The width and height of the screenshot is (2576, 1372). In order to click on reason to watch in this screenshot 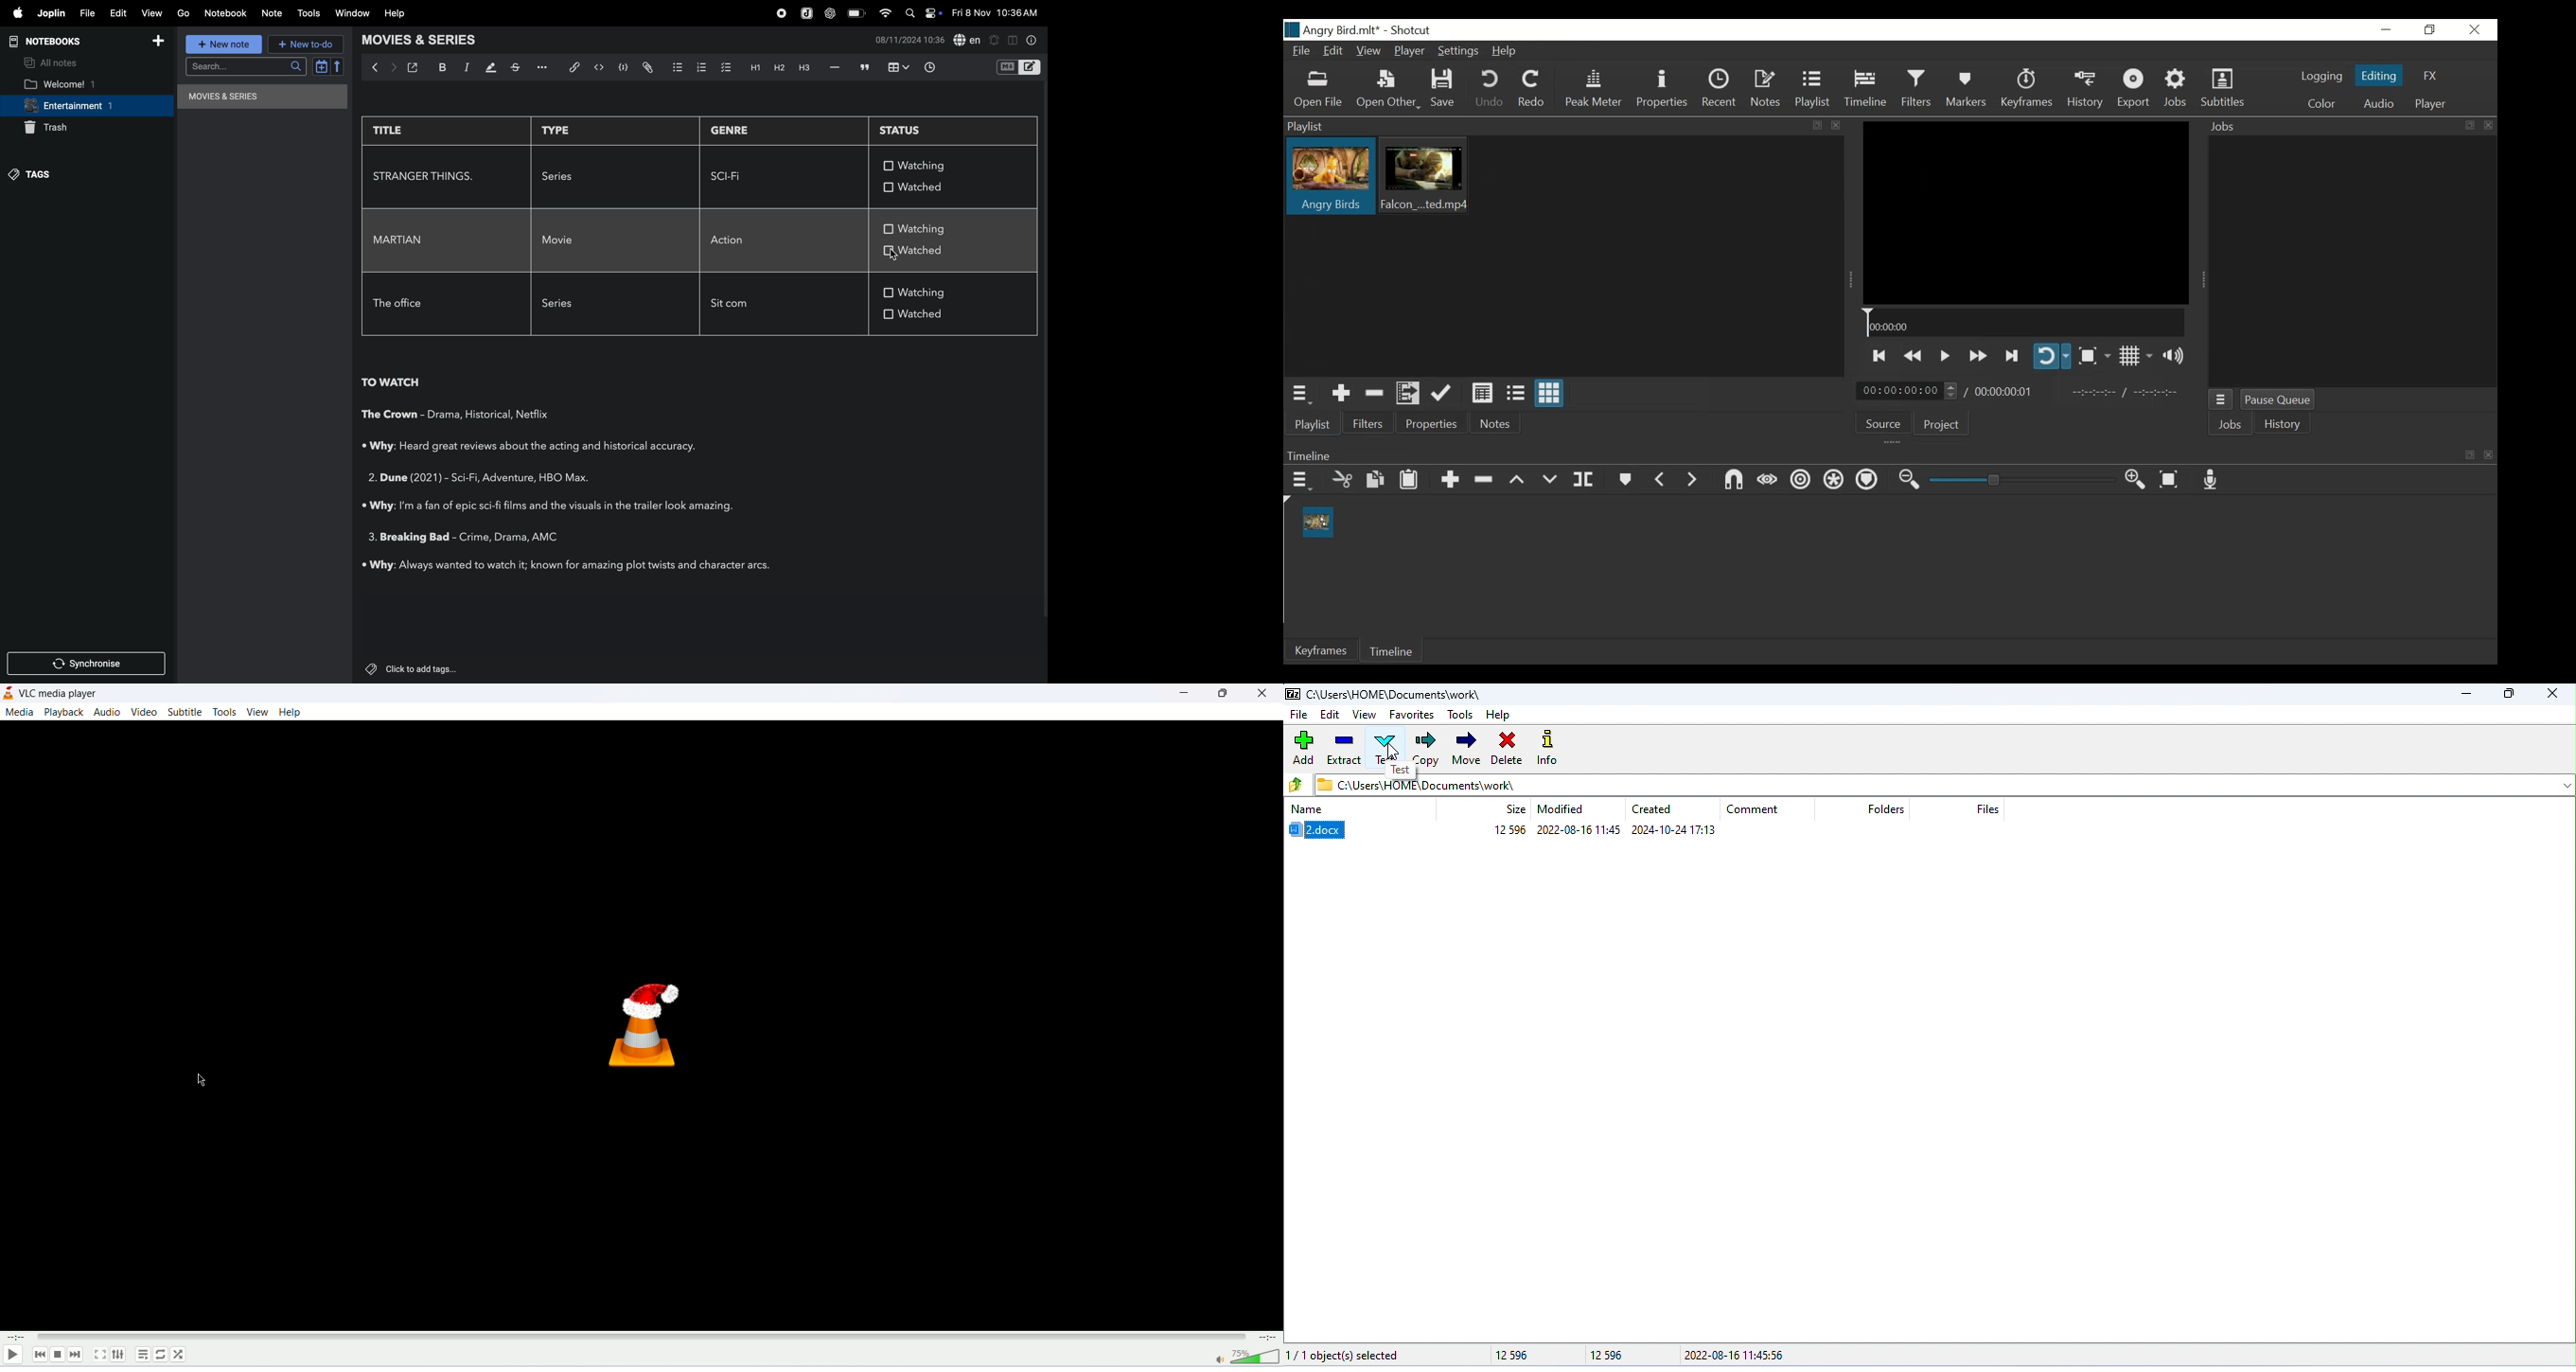, I will do `click(540, 447)`.